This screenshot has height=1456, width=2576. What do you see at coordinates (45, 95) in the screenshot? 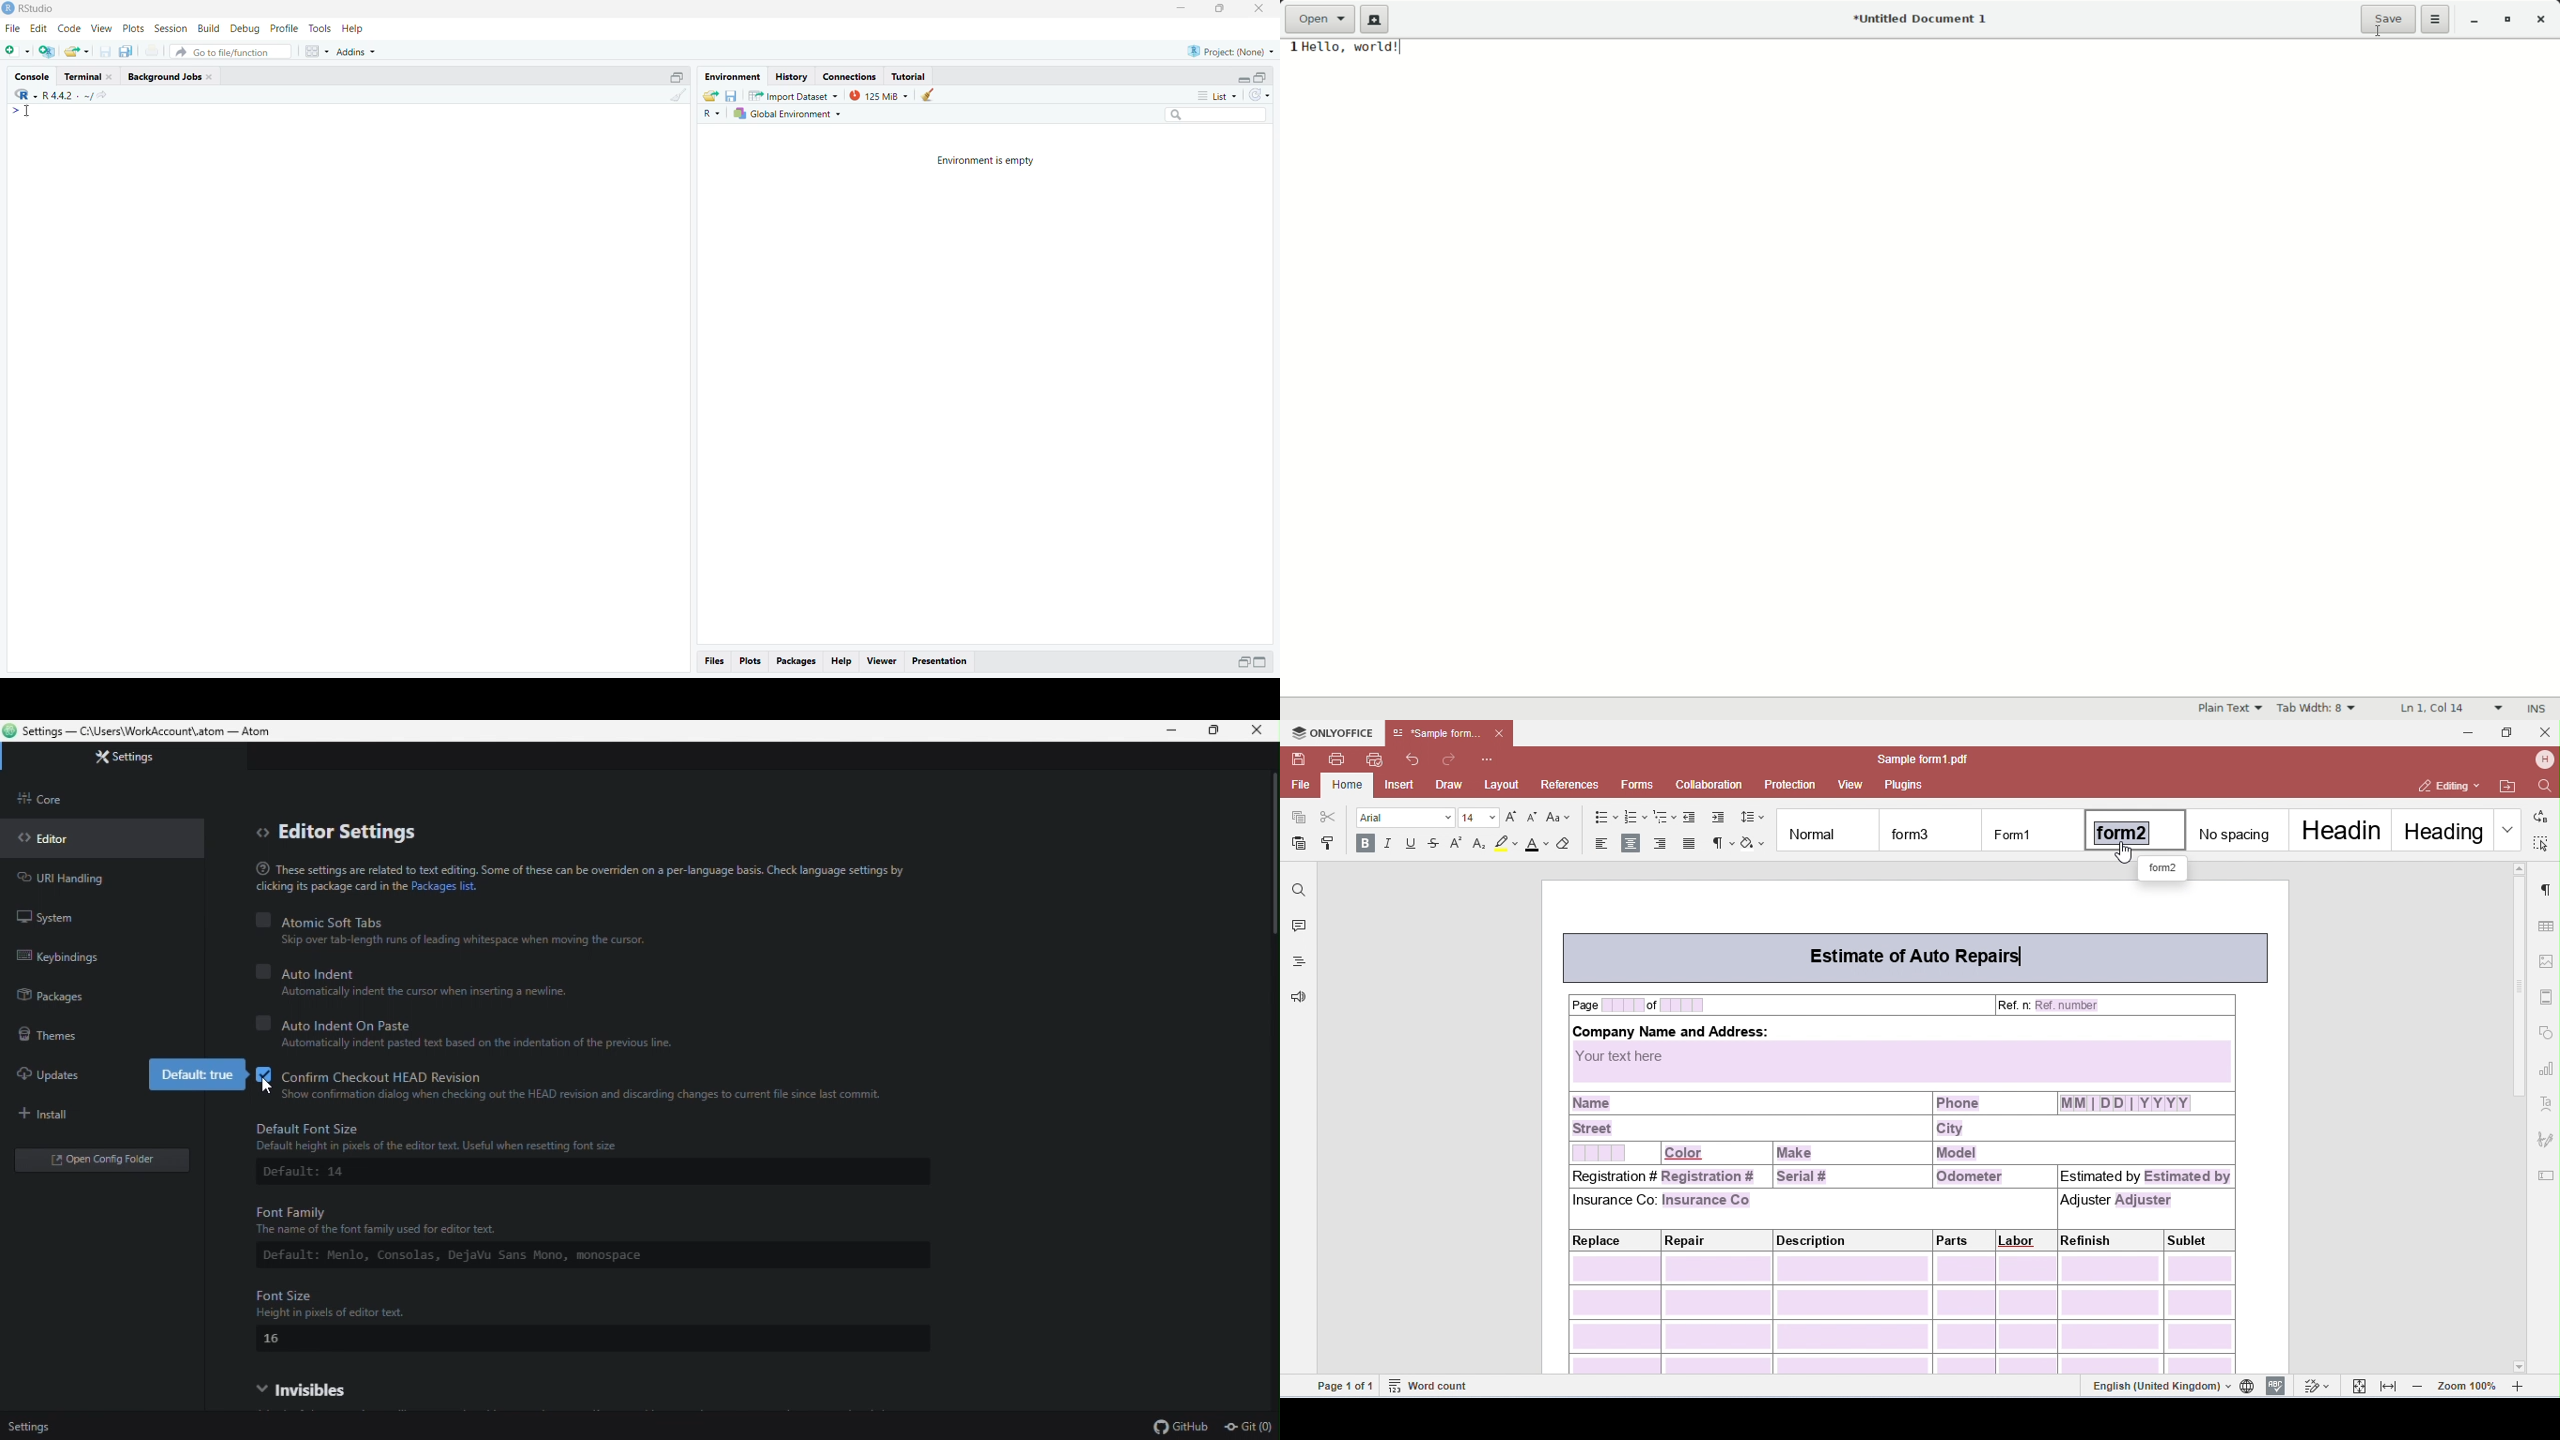
I see `R 4.4.2.` at bounding box center [45, 95].